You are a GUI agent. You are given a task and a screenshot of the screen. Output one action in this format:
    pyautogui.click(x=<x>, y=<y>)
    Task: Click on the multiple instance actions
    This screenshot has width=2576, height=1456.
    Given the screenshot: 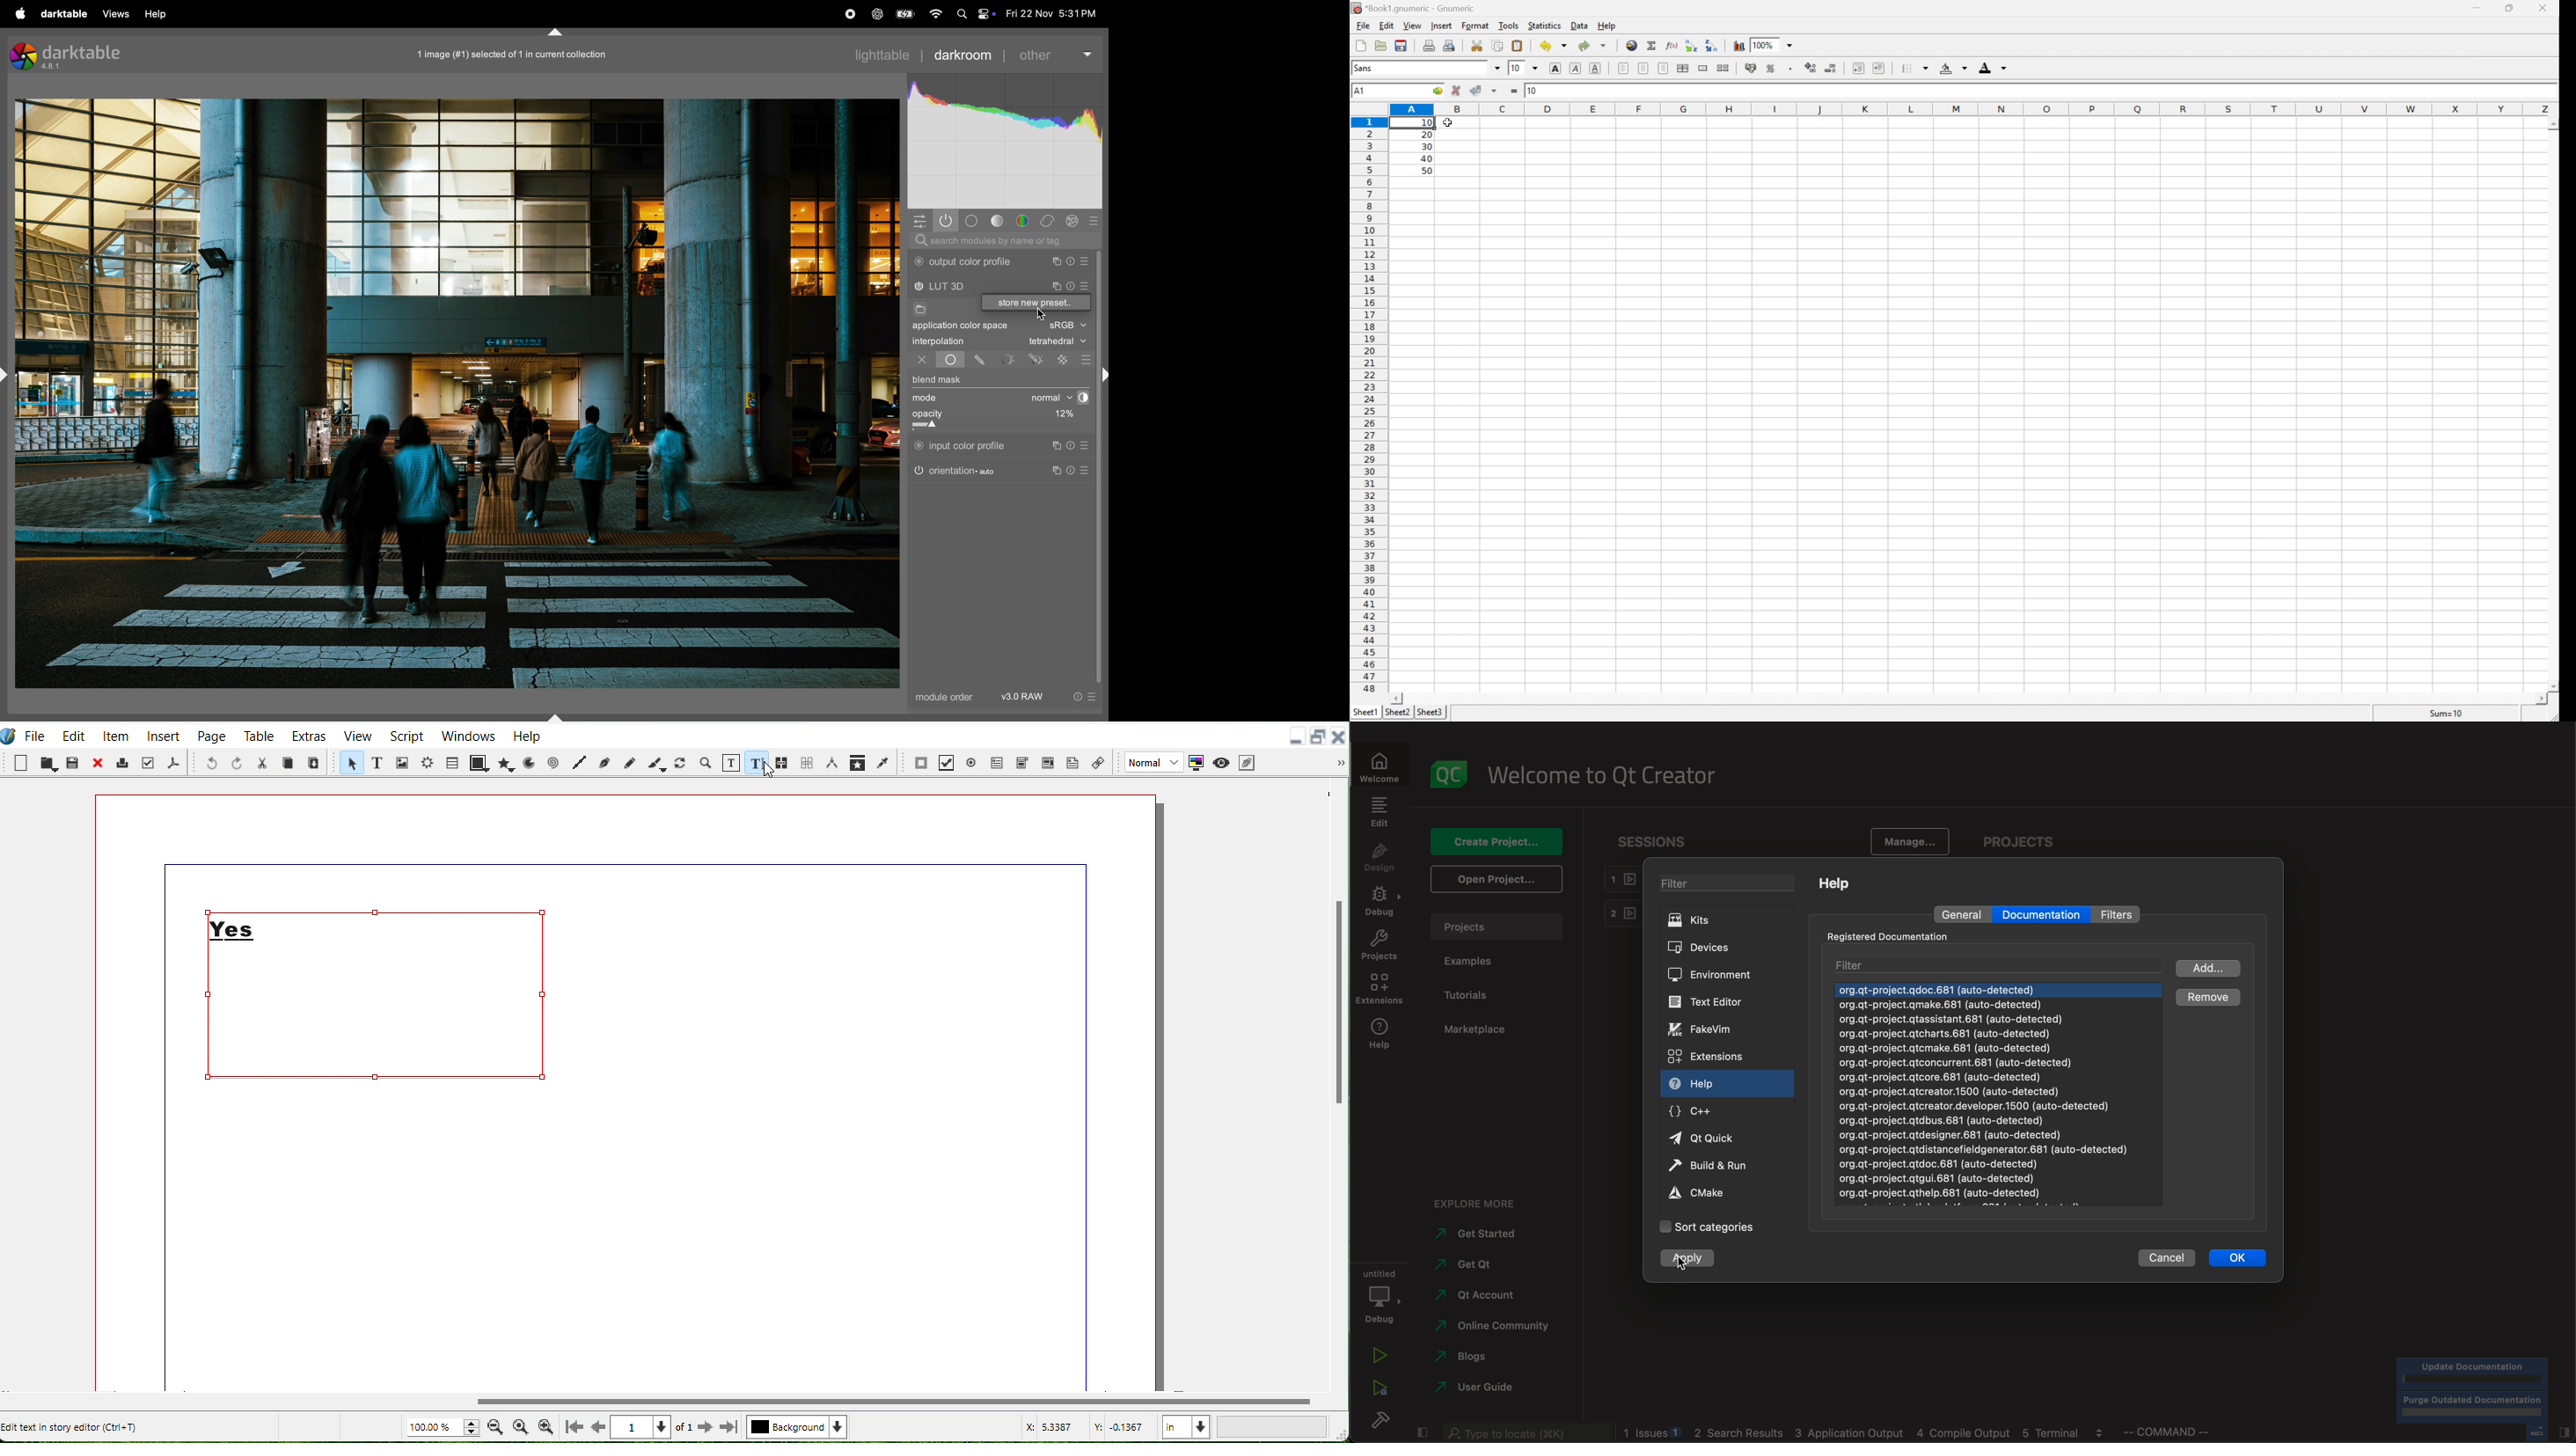 What is the action you would take?
    pyautogui.click(x=1057, y=286)
    